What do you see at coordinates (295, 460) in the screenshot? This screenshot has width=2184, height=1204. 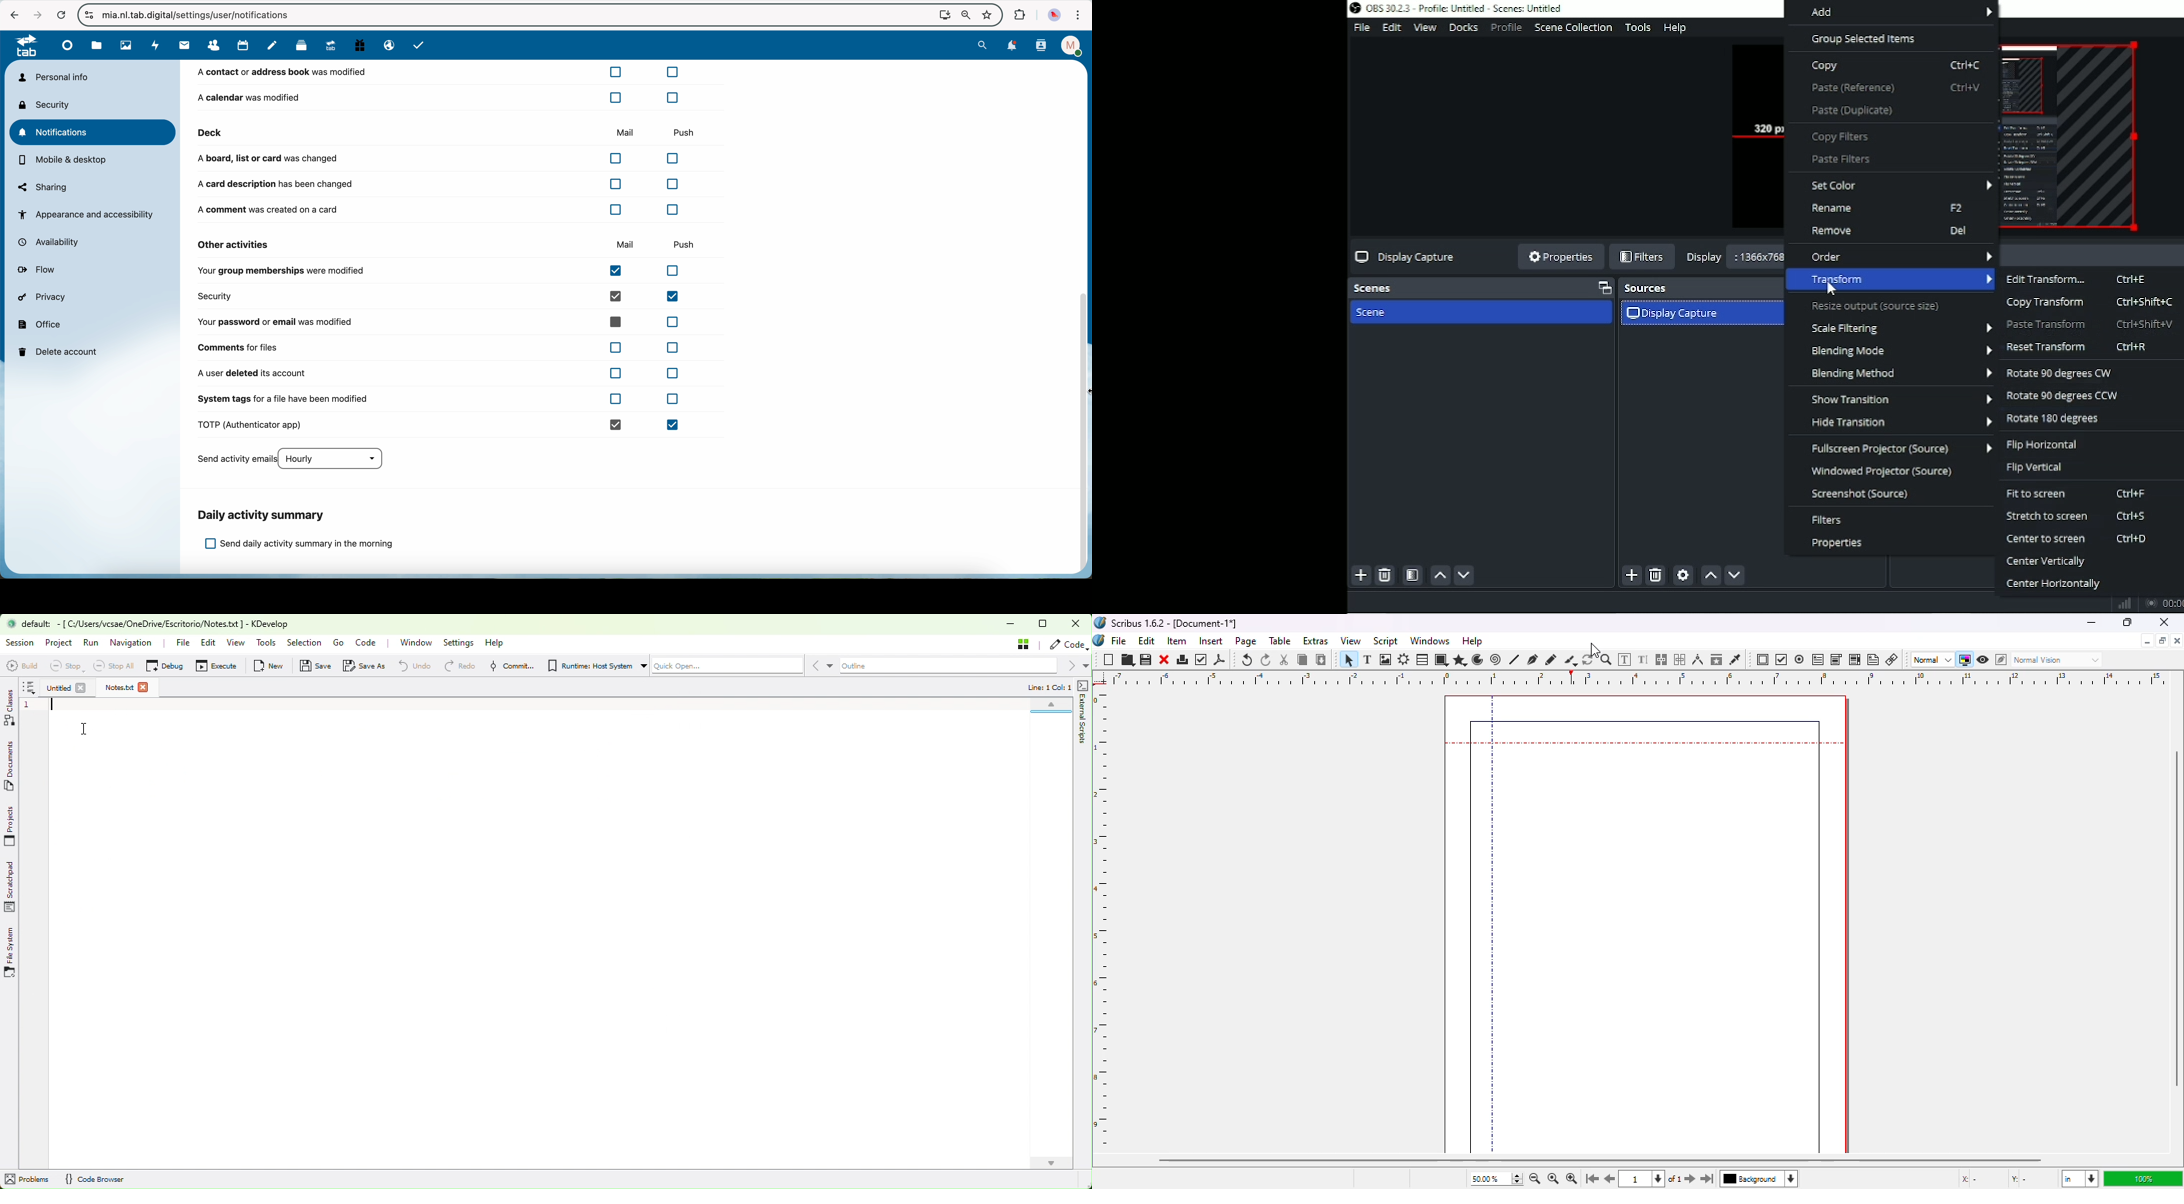 I see `send activity emails` at bounding box center [295, 460].